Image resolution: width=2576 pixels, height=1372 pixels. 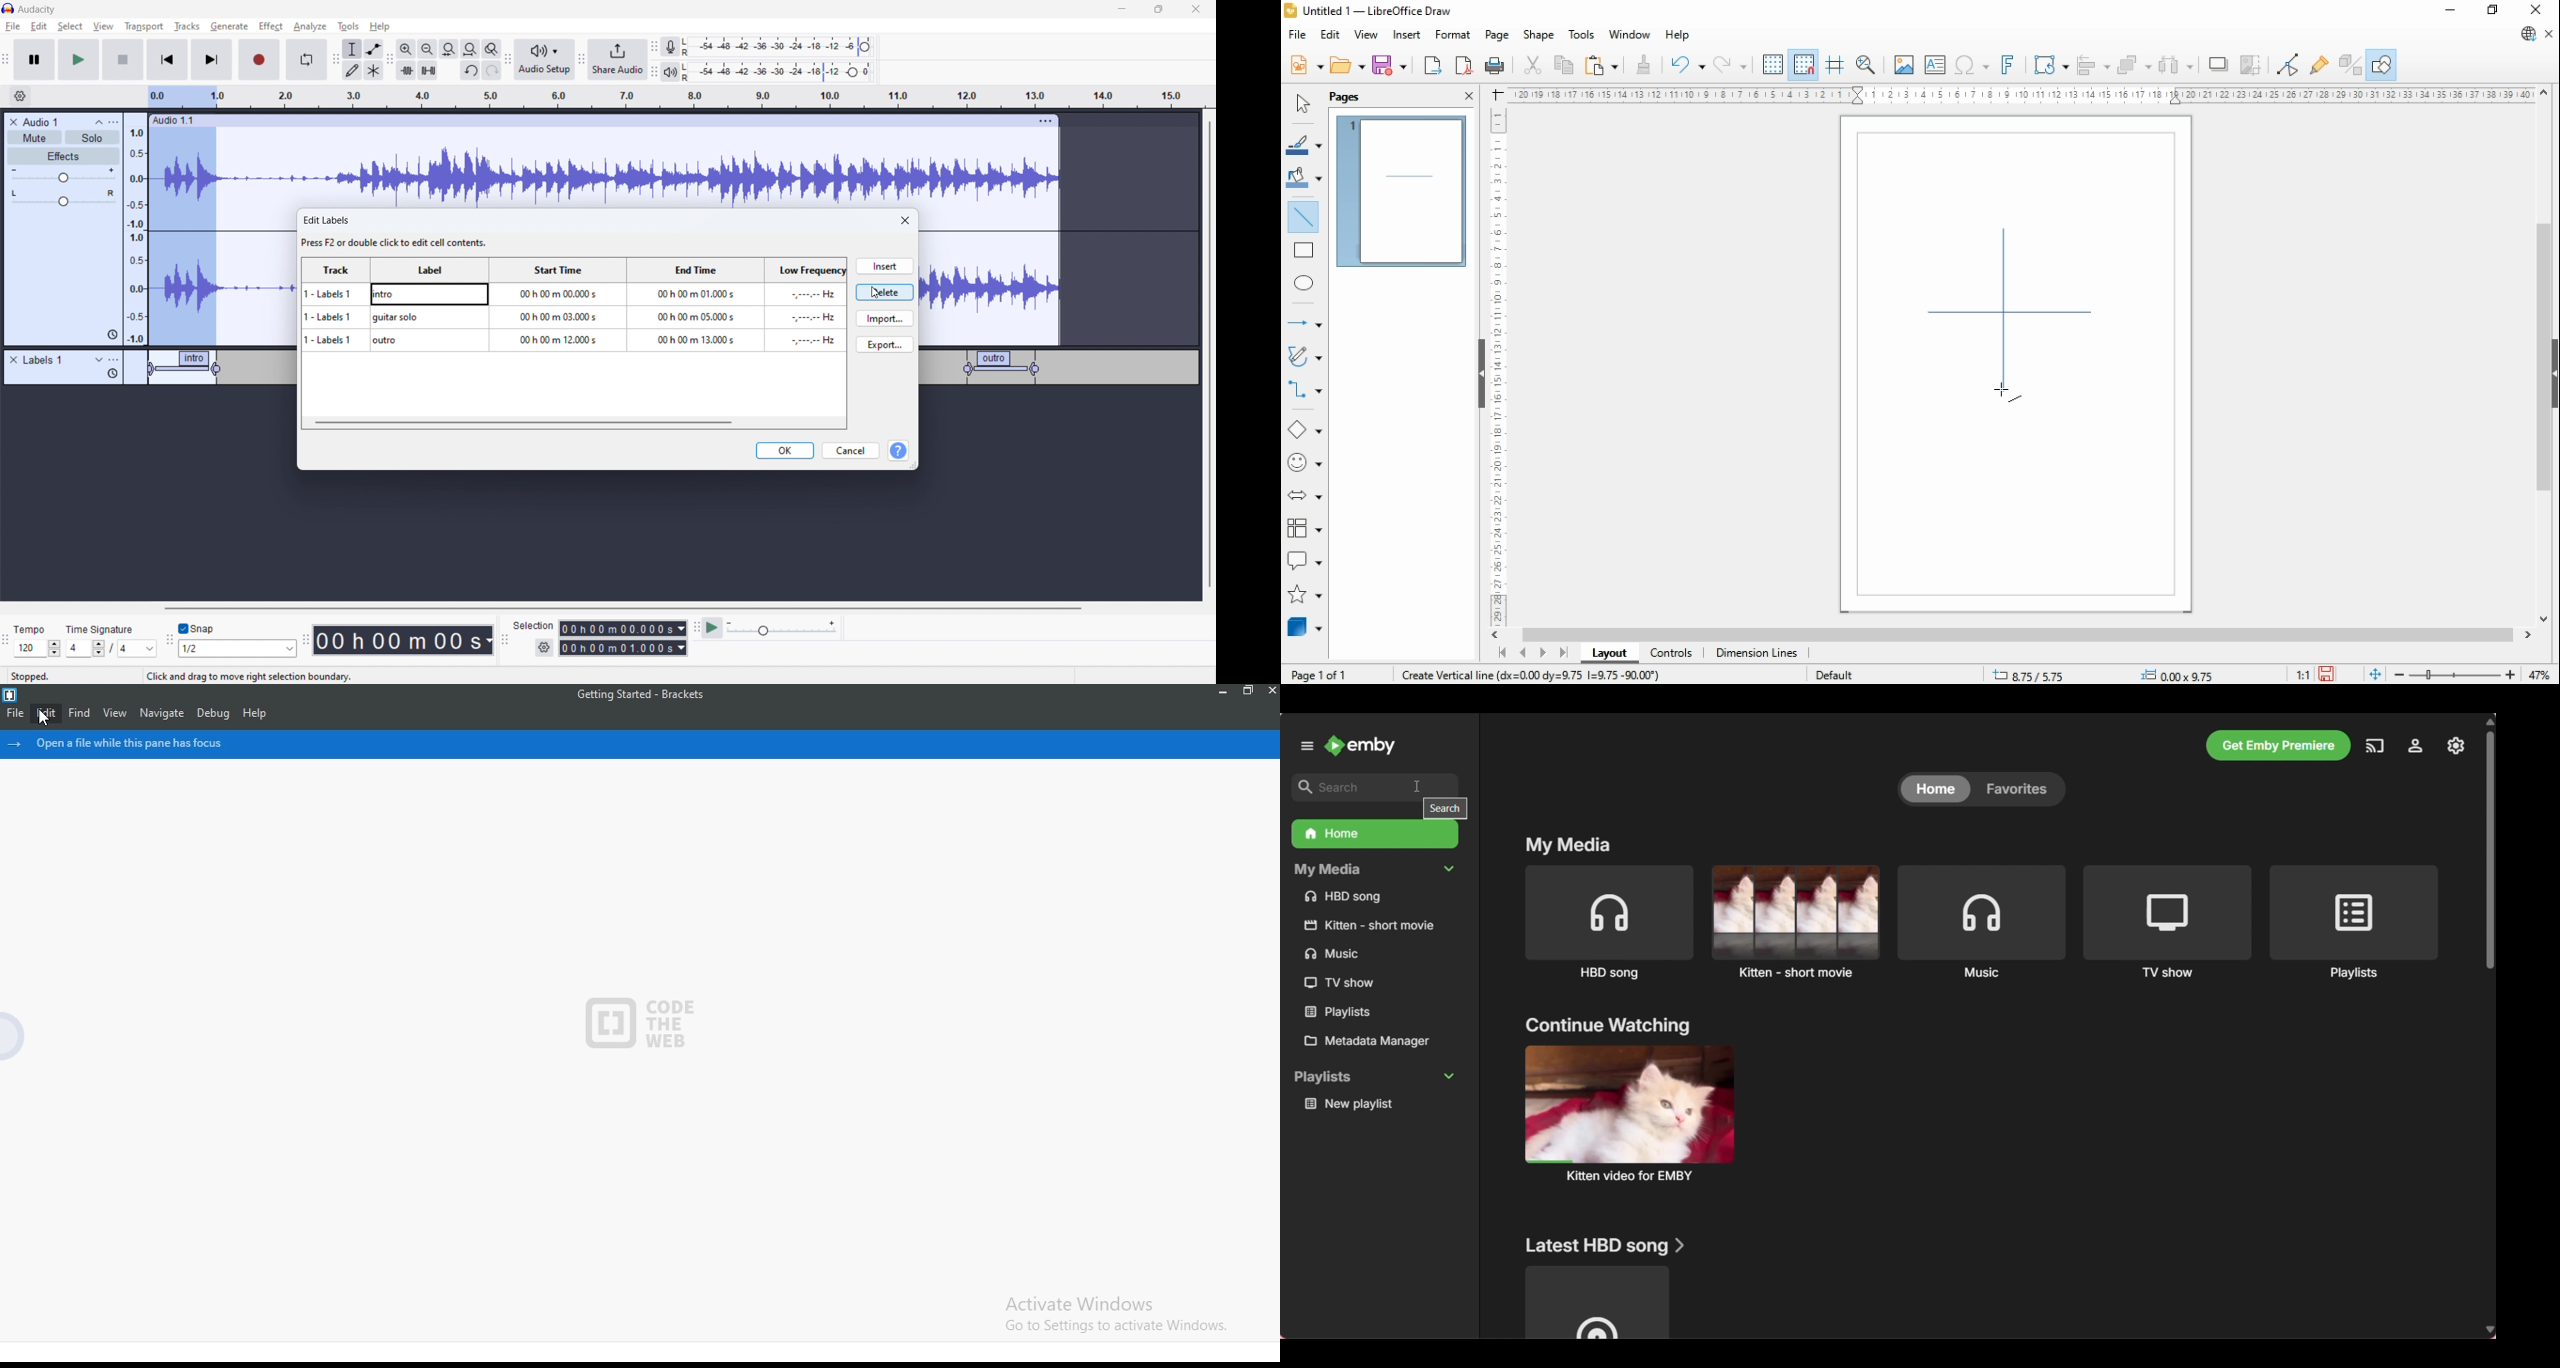 I want to click on menu, so click(x=115, y=122).